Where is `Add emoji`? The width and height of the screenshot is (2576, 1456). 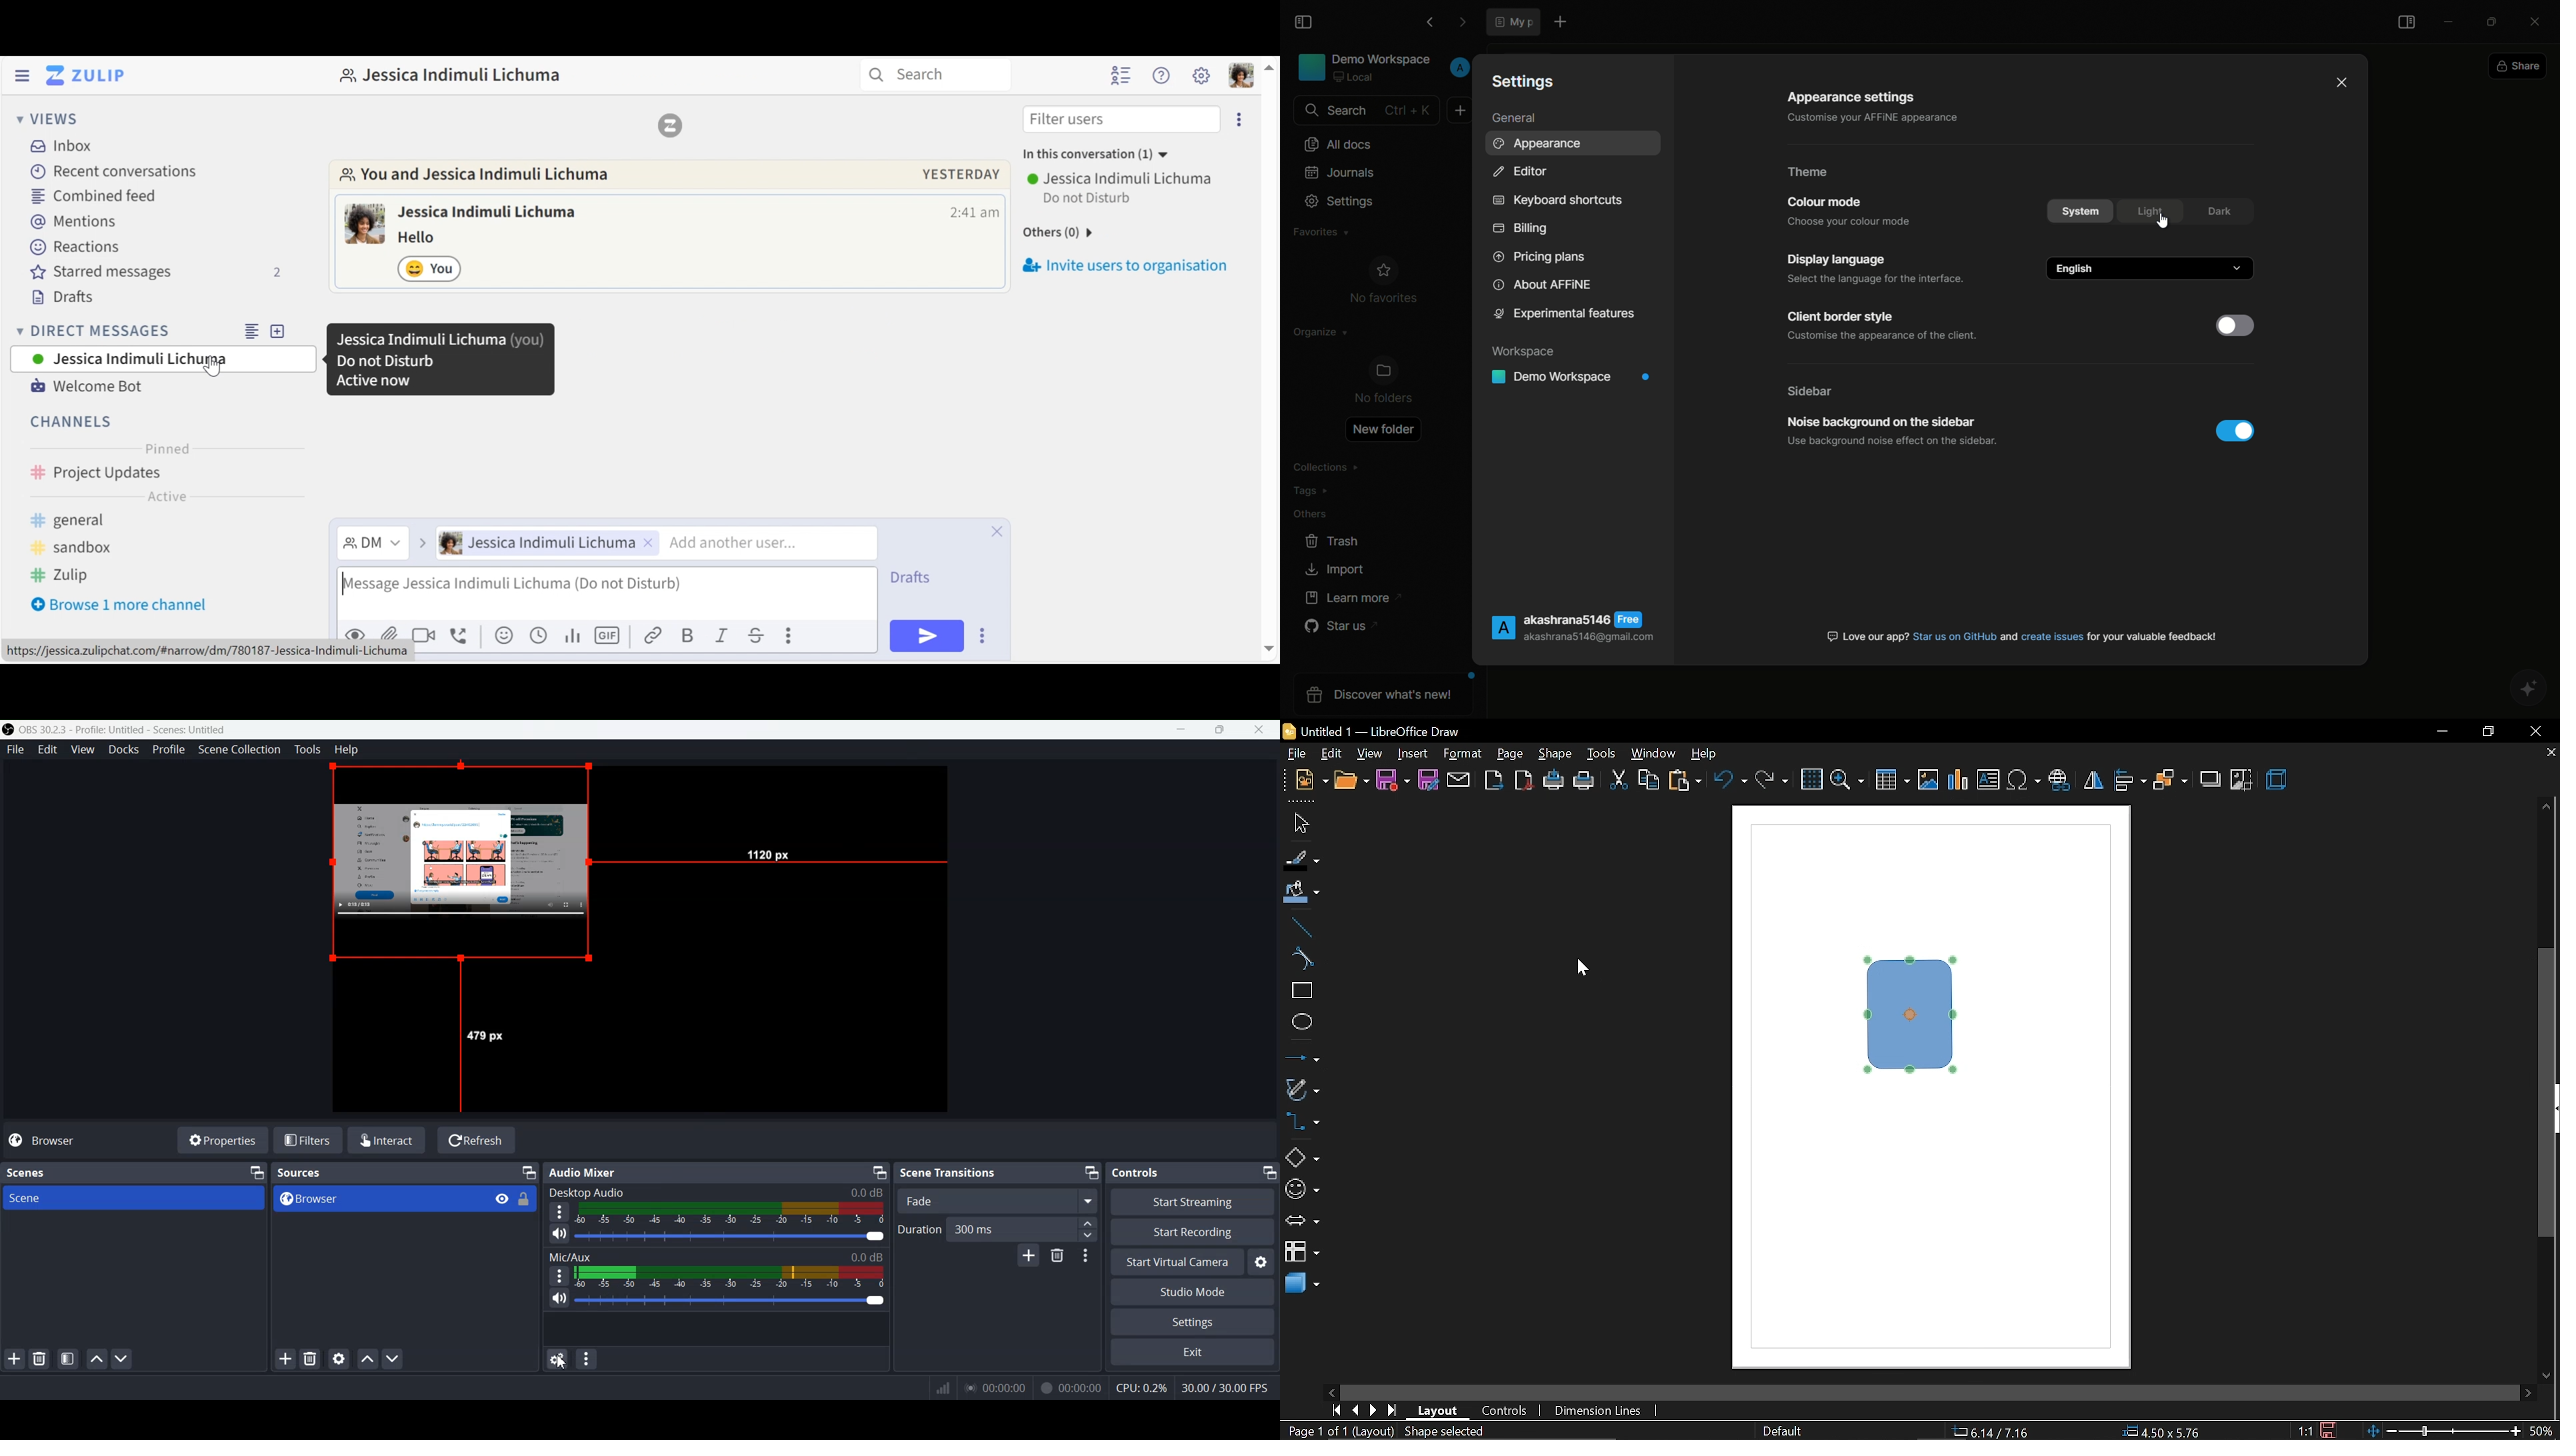 Add emoji is located at coordinates (503, 637).